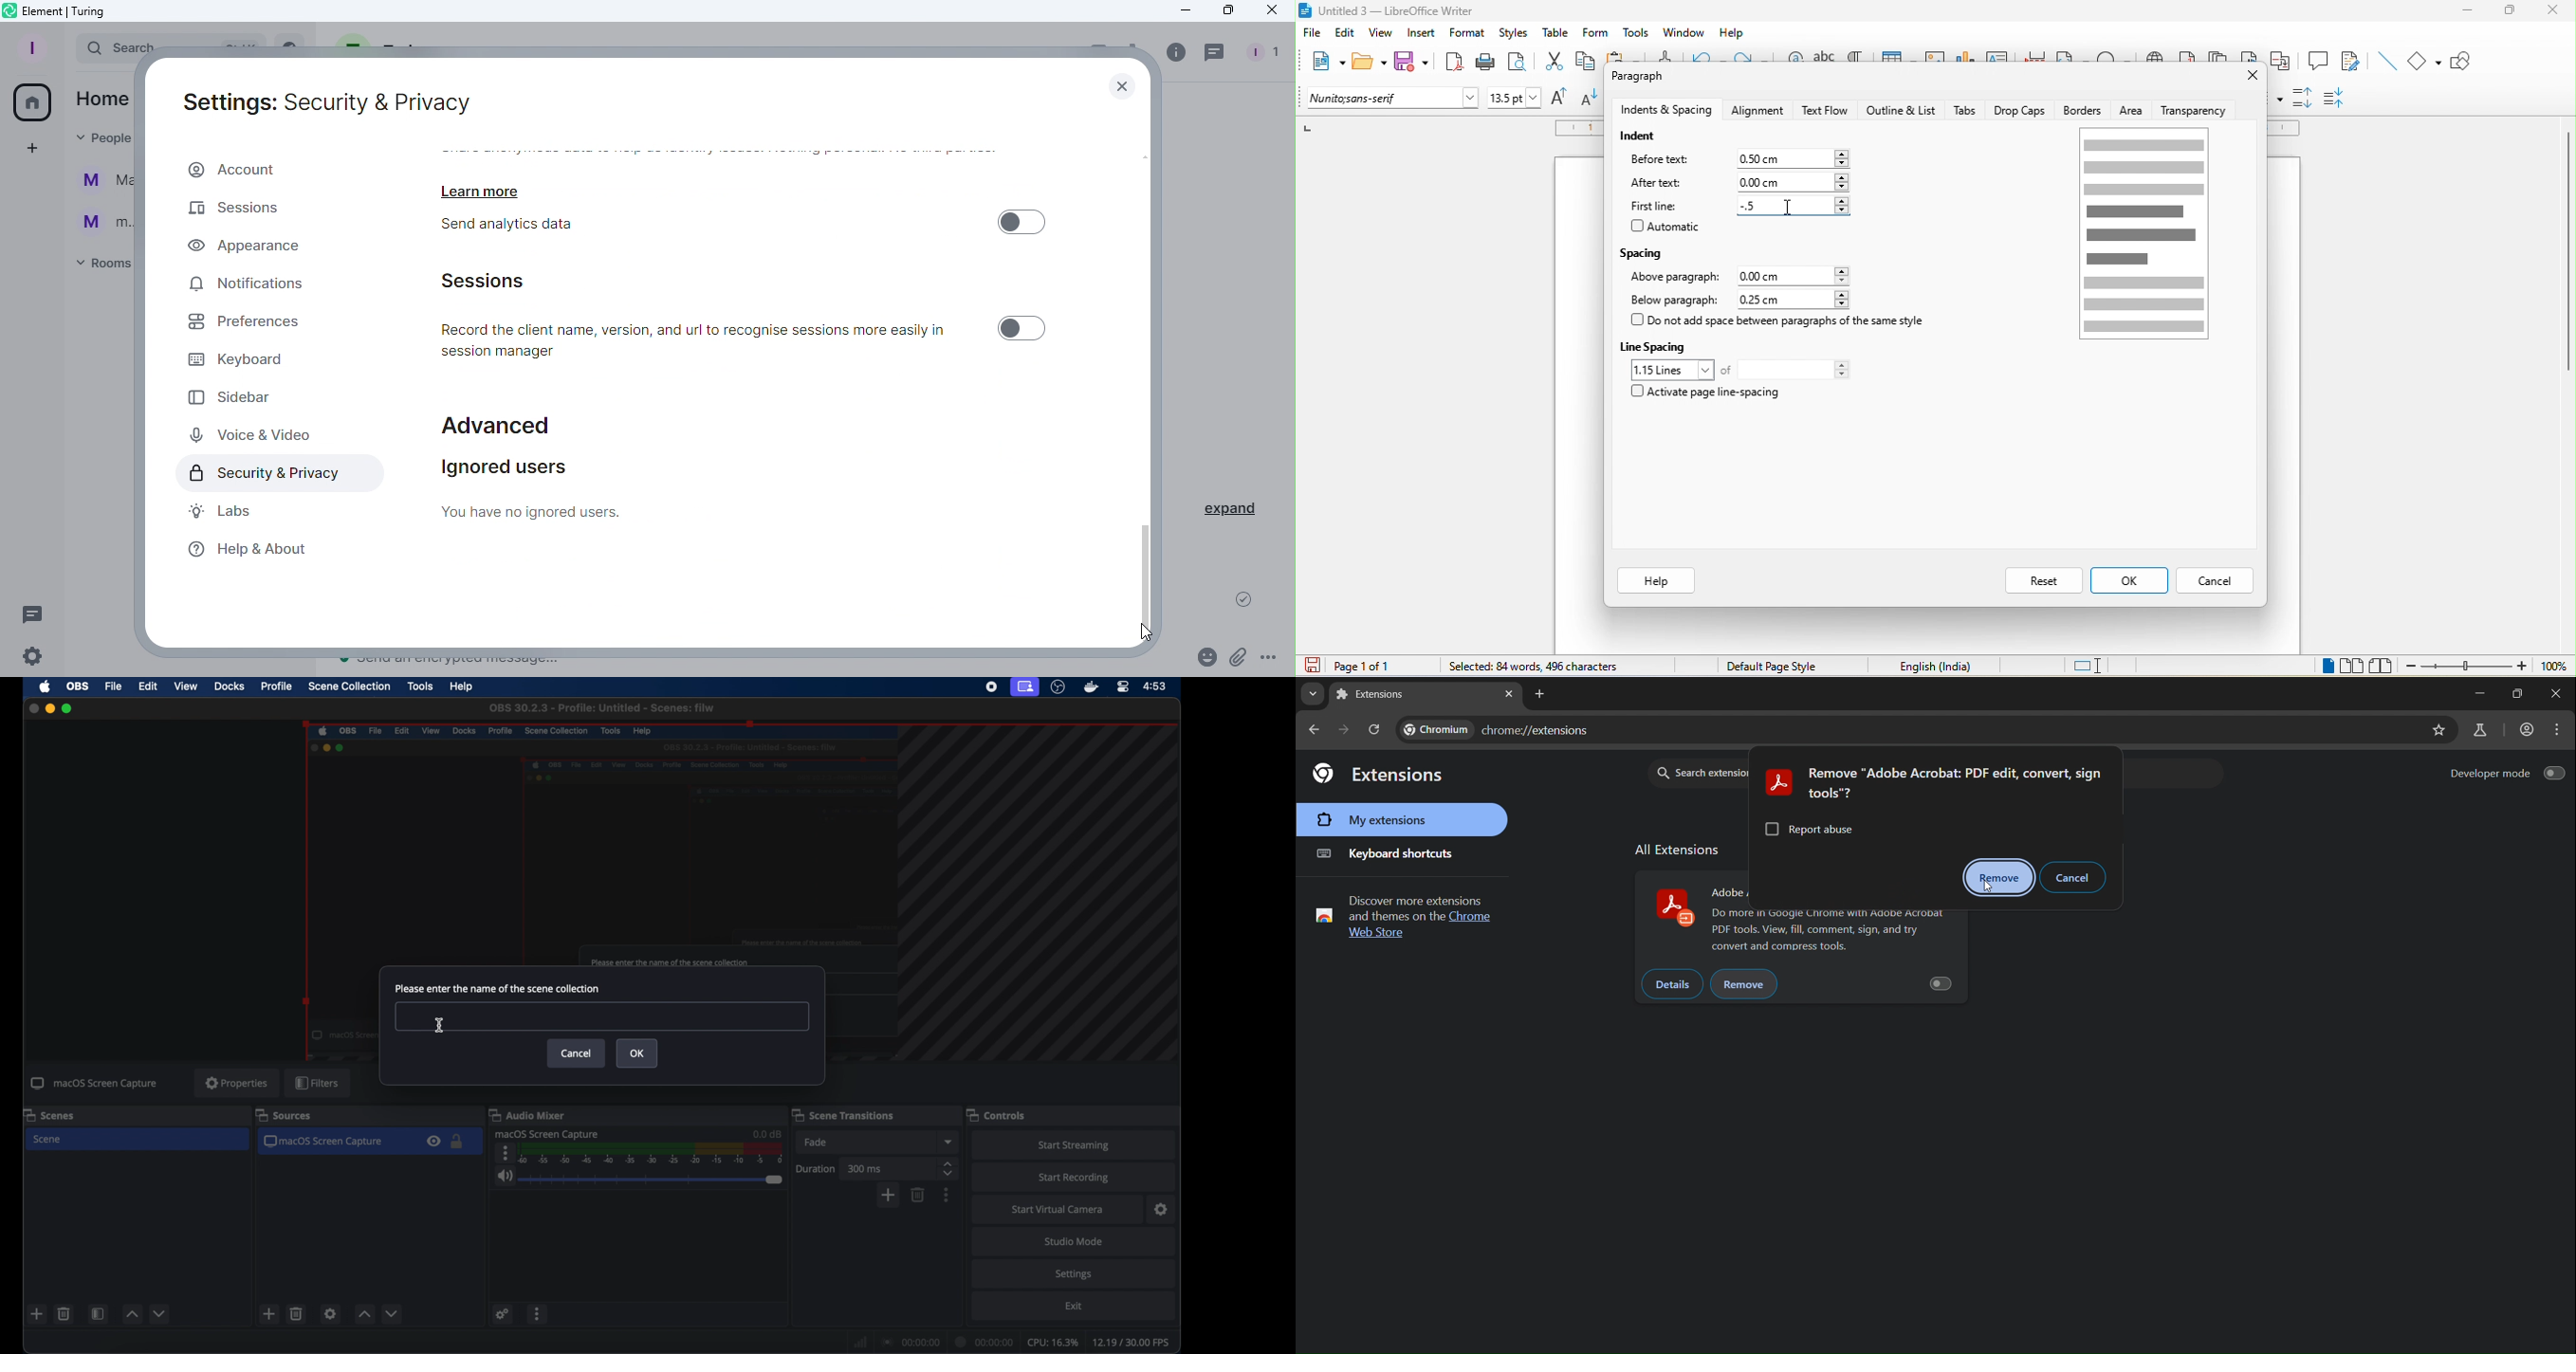  What do you see at coordinates (31, 149) in the screenshot?
I see `Create a space` at bounding box center [31, 149].